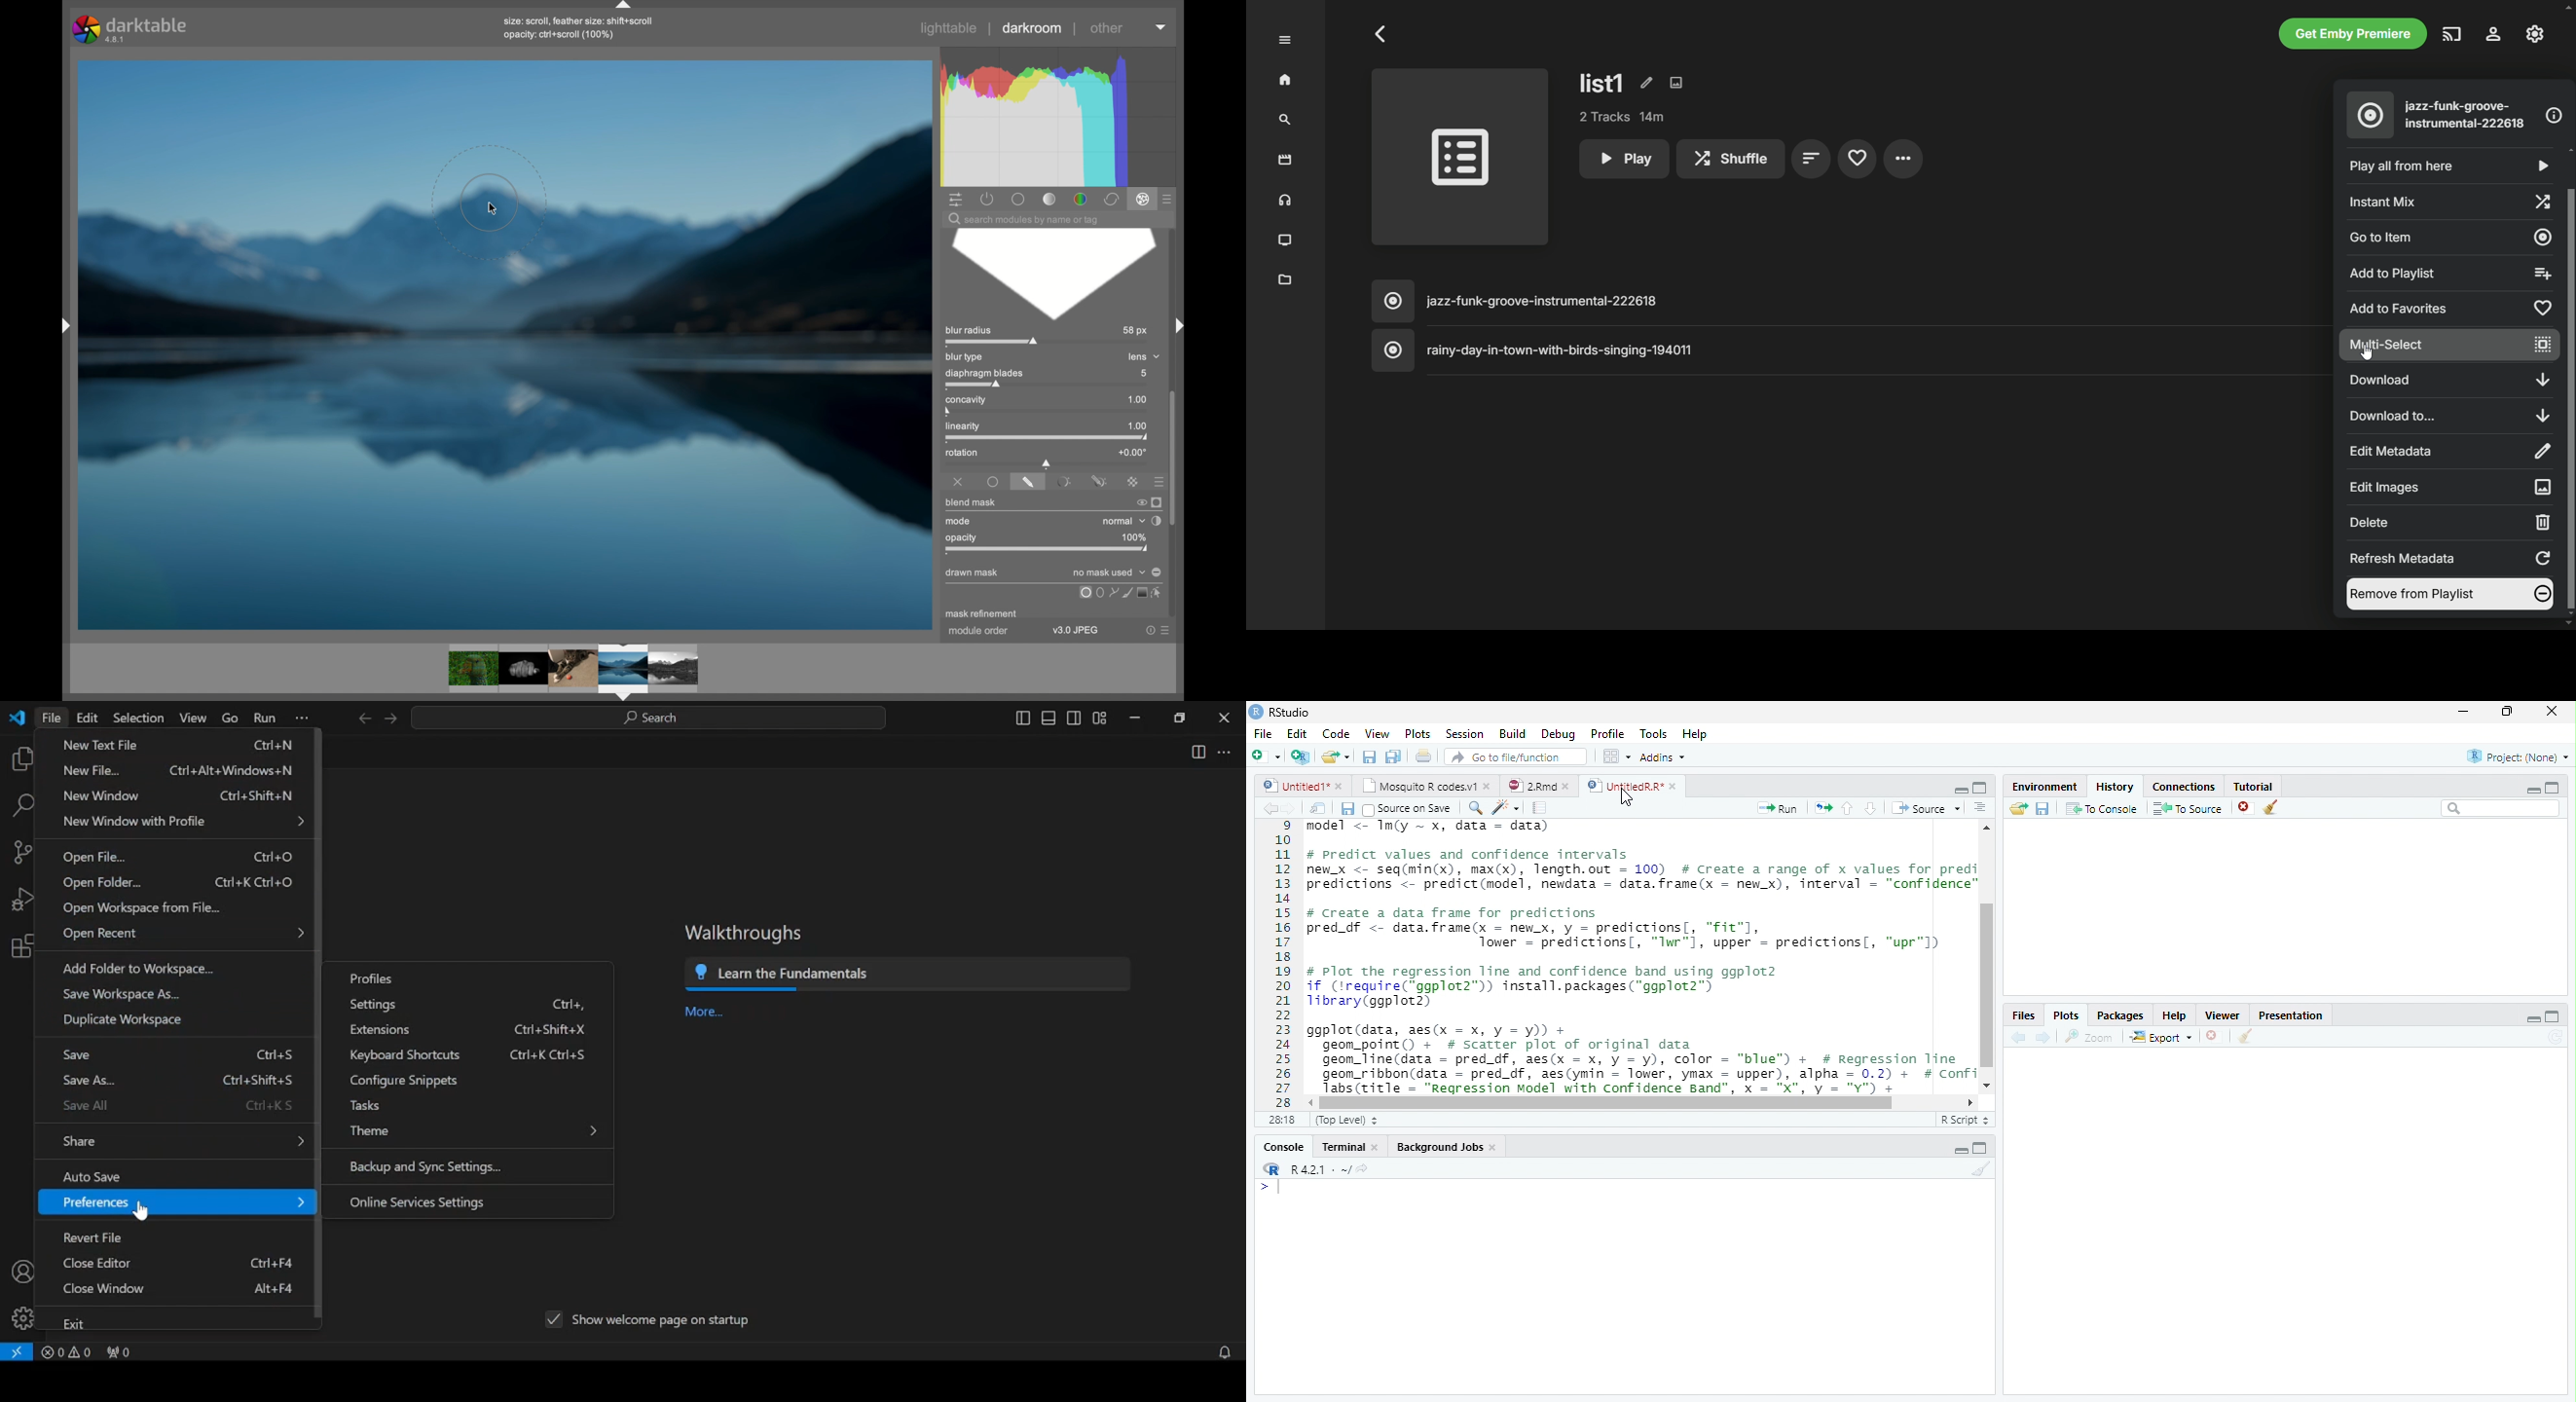  I want to click on Cursor, so click(1624, 799).